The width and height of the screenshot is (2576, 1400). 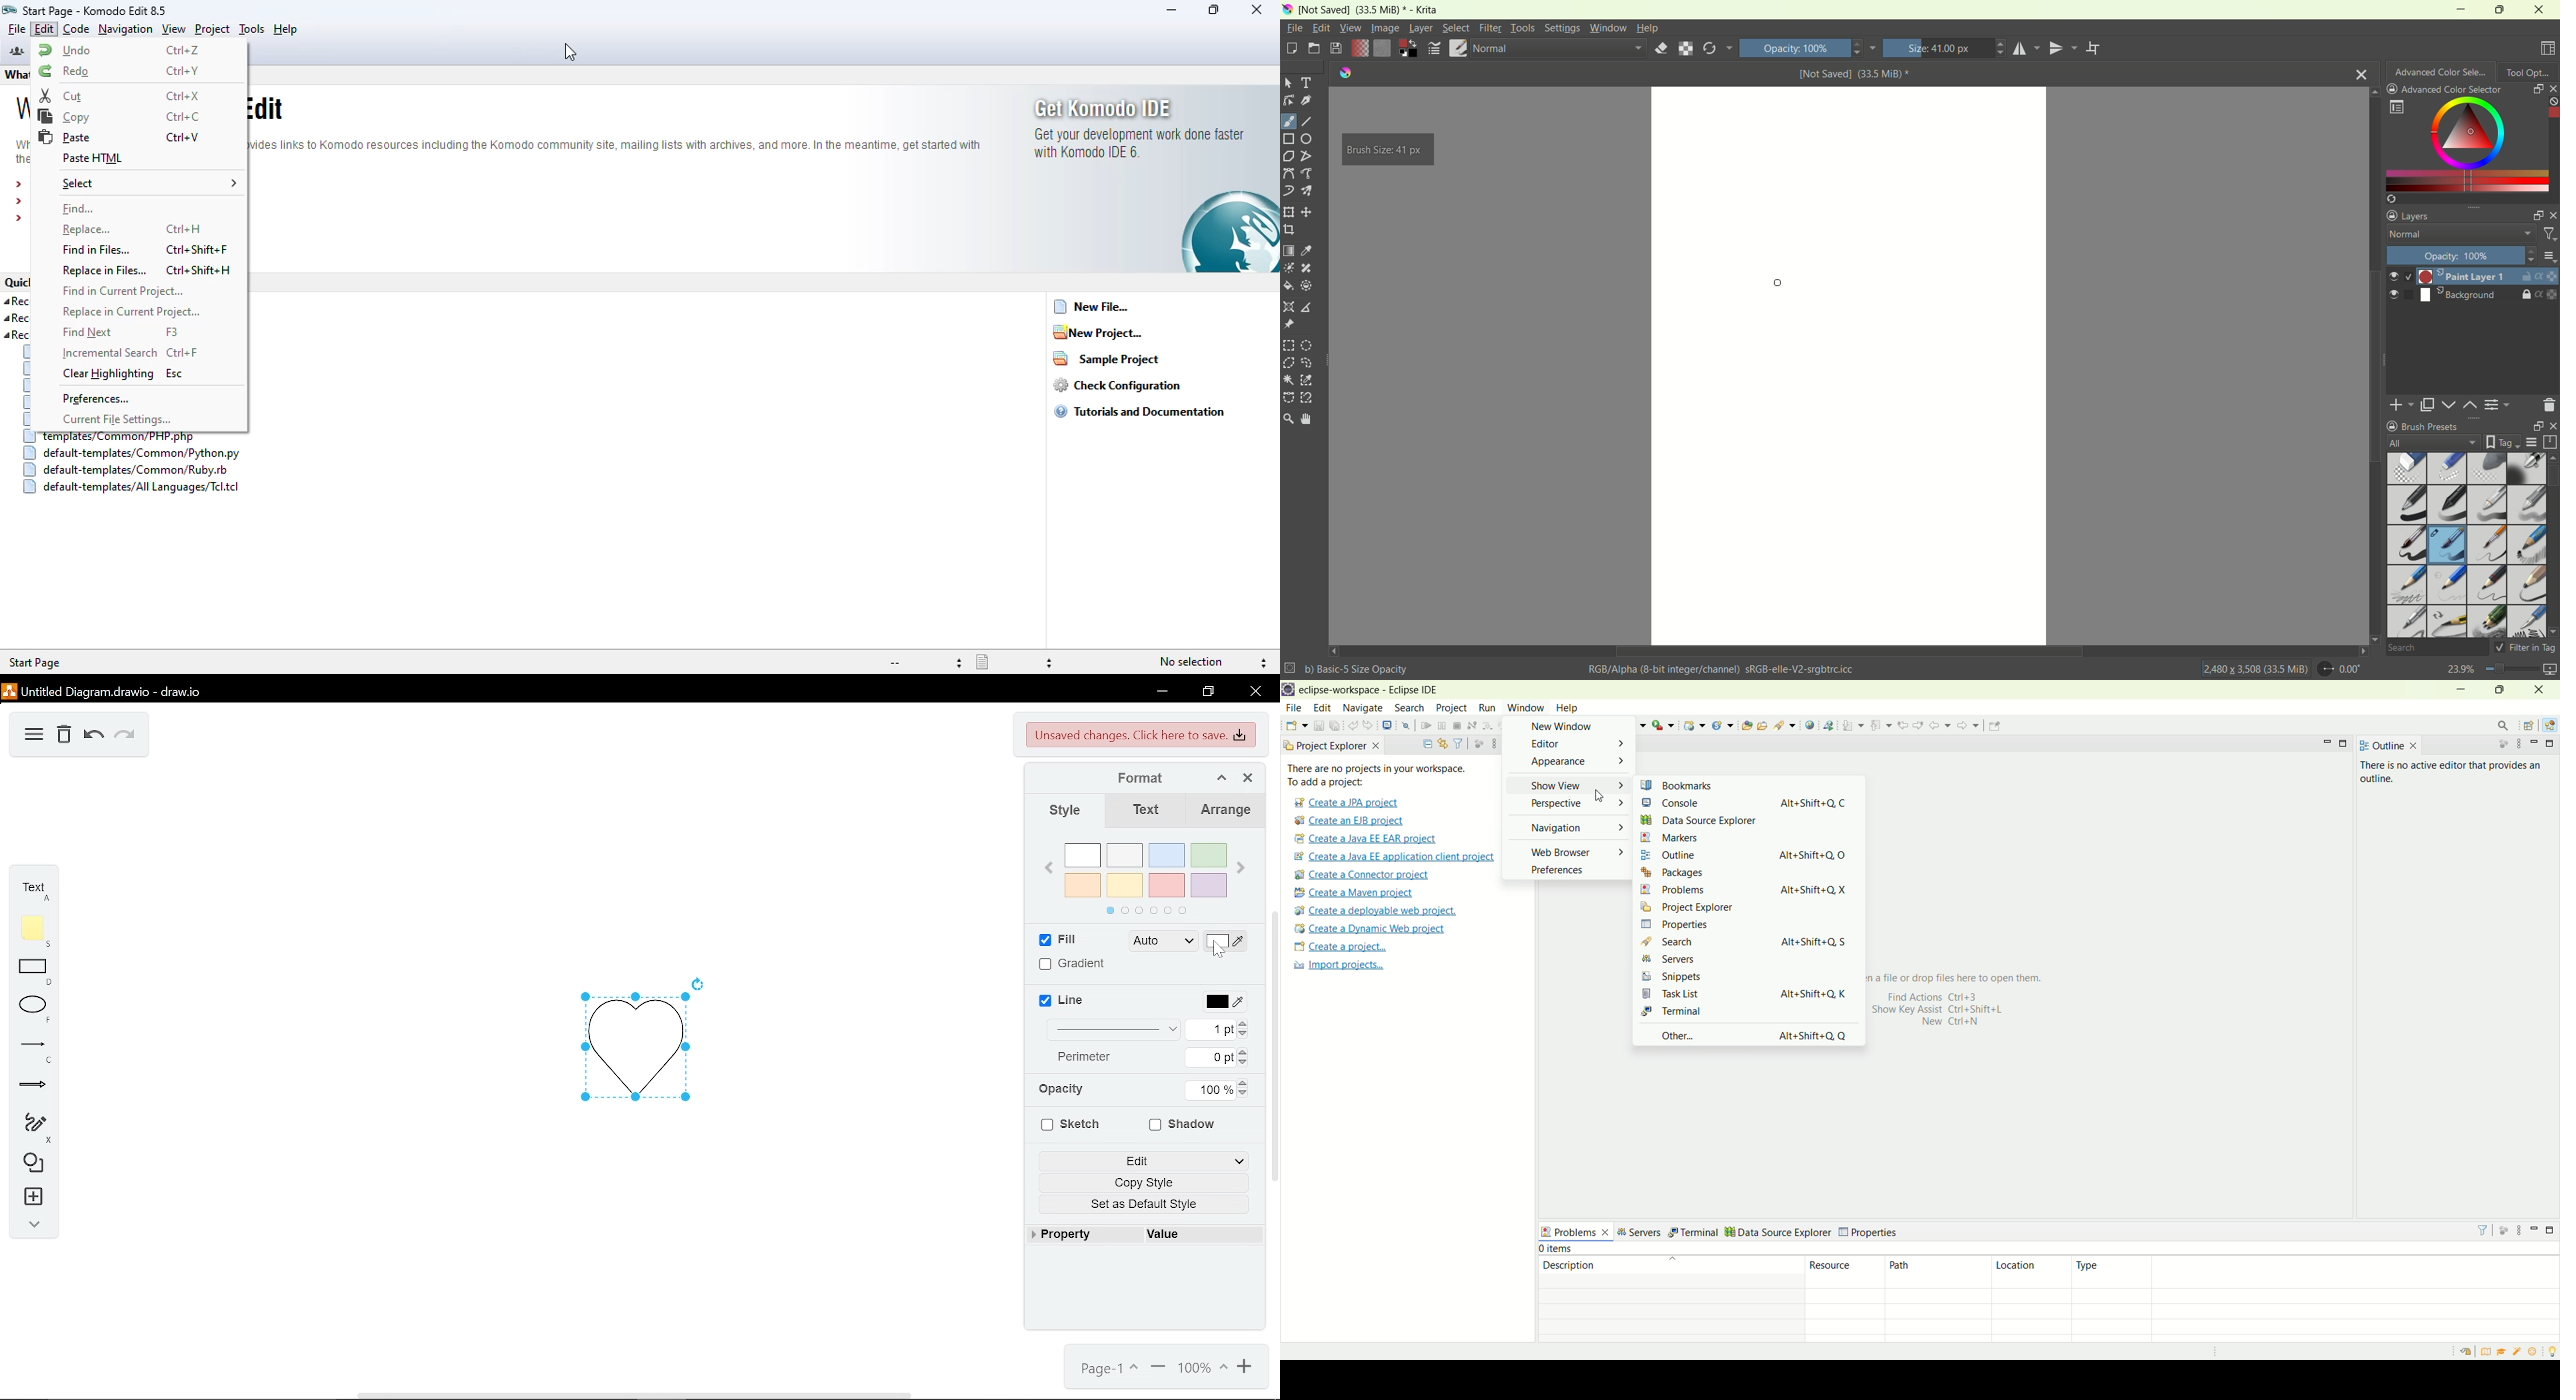 I want to click on find in files, so click(x=97, y=250).